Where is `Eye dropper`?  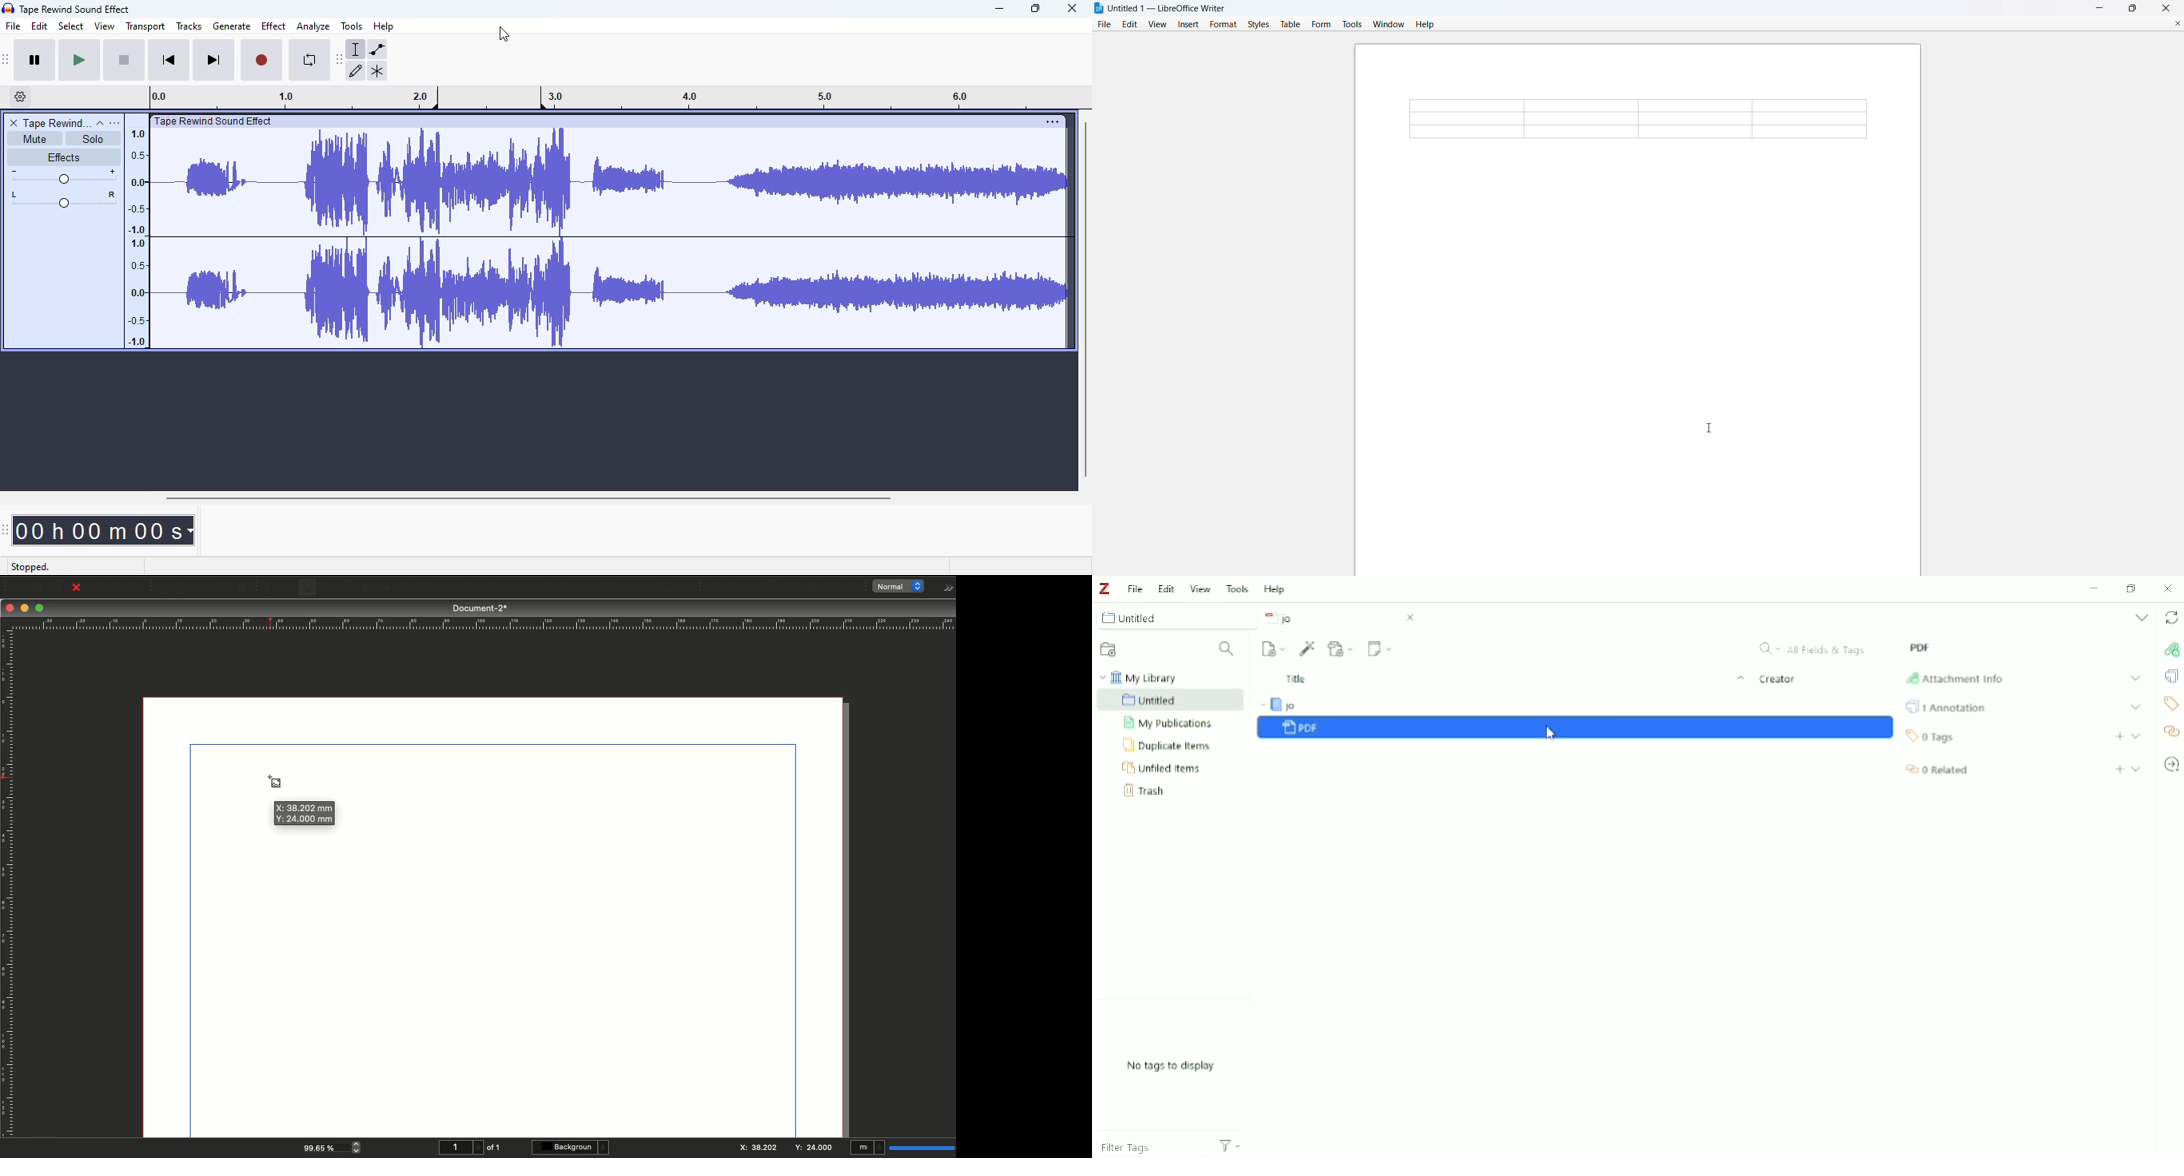
Eye dropper is located at coordinates (686, 588).